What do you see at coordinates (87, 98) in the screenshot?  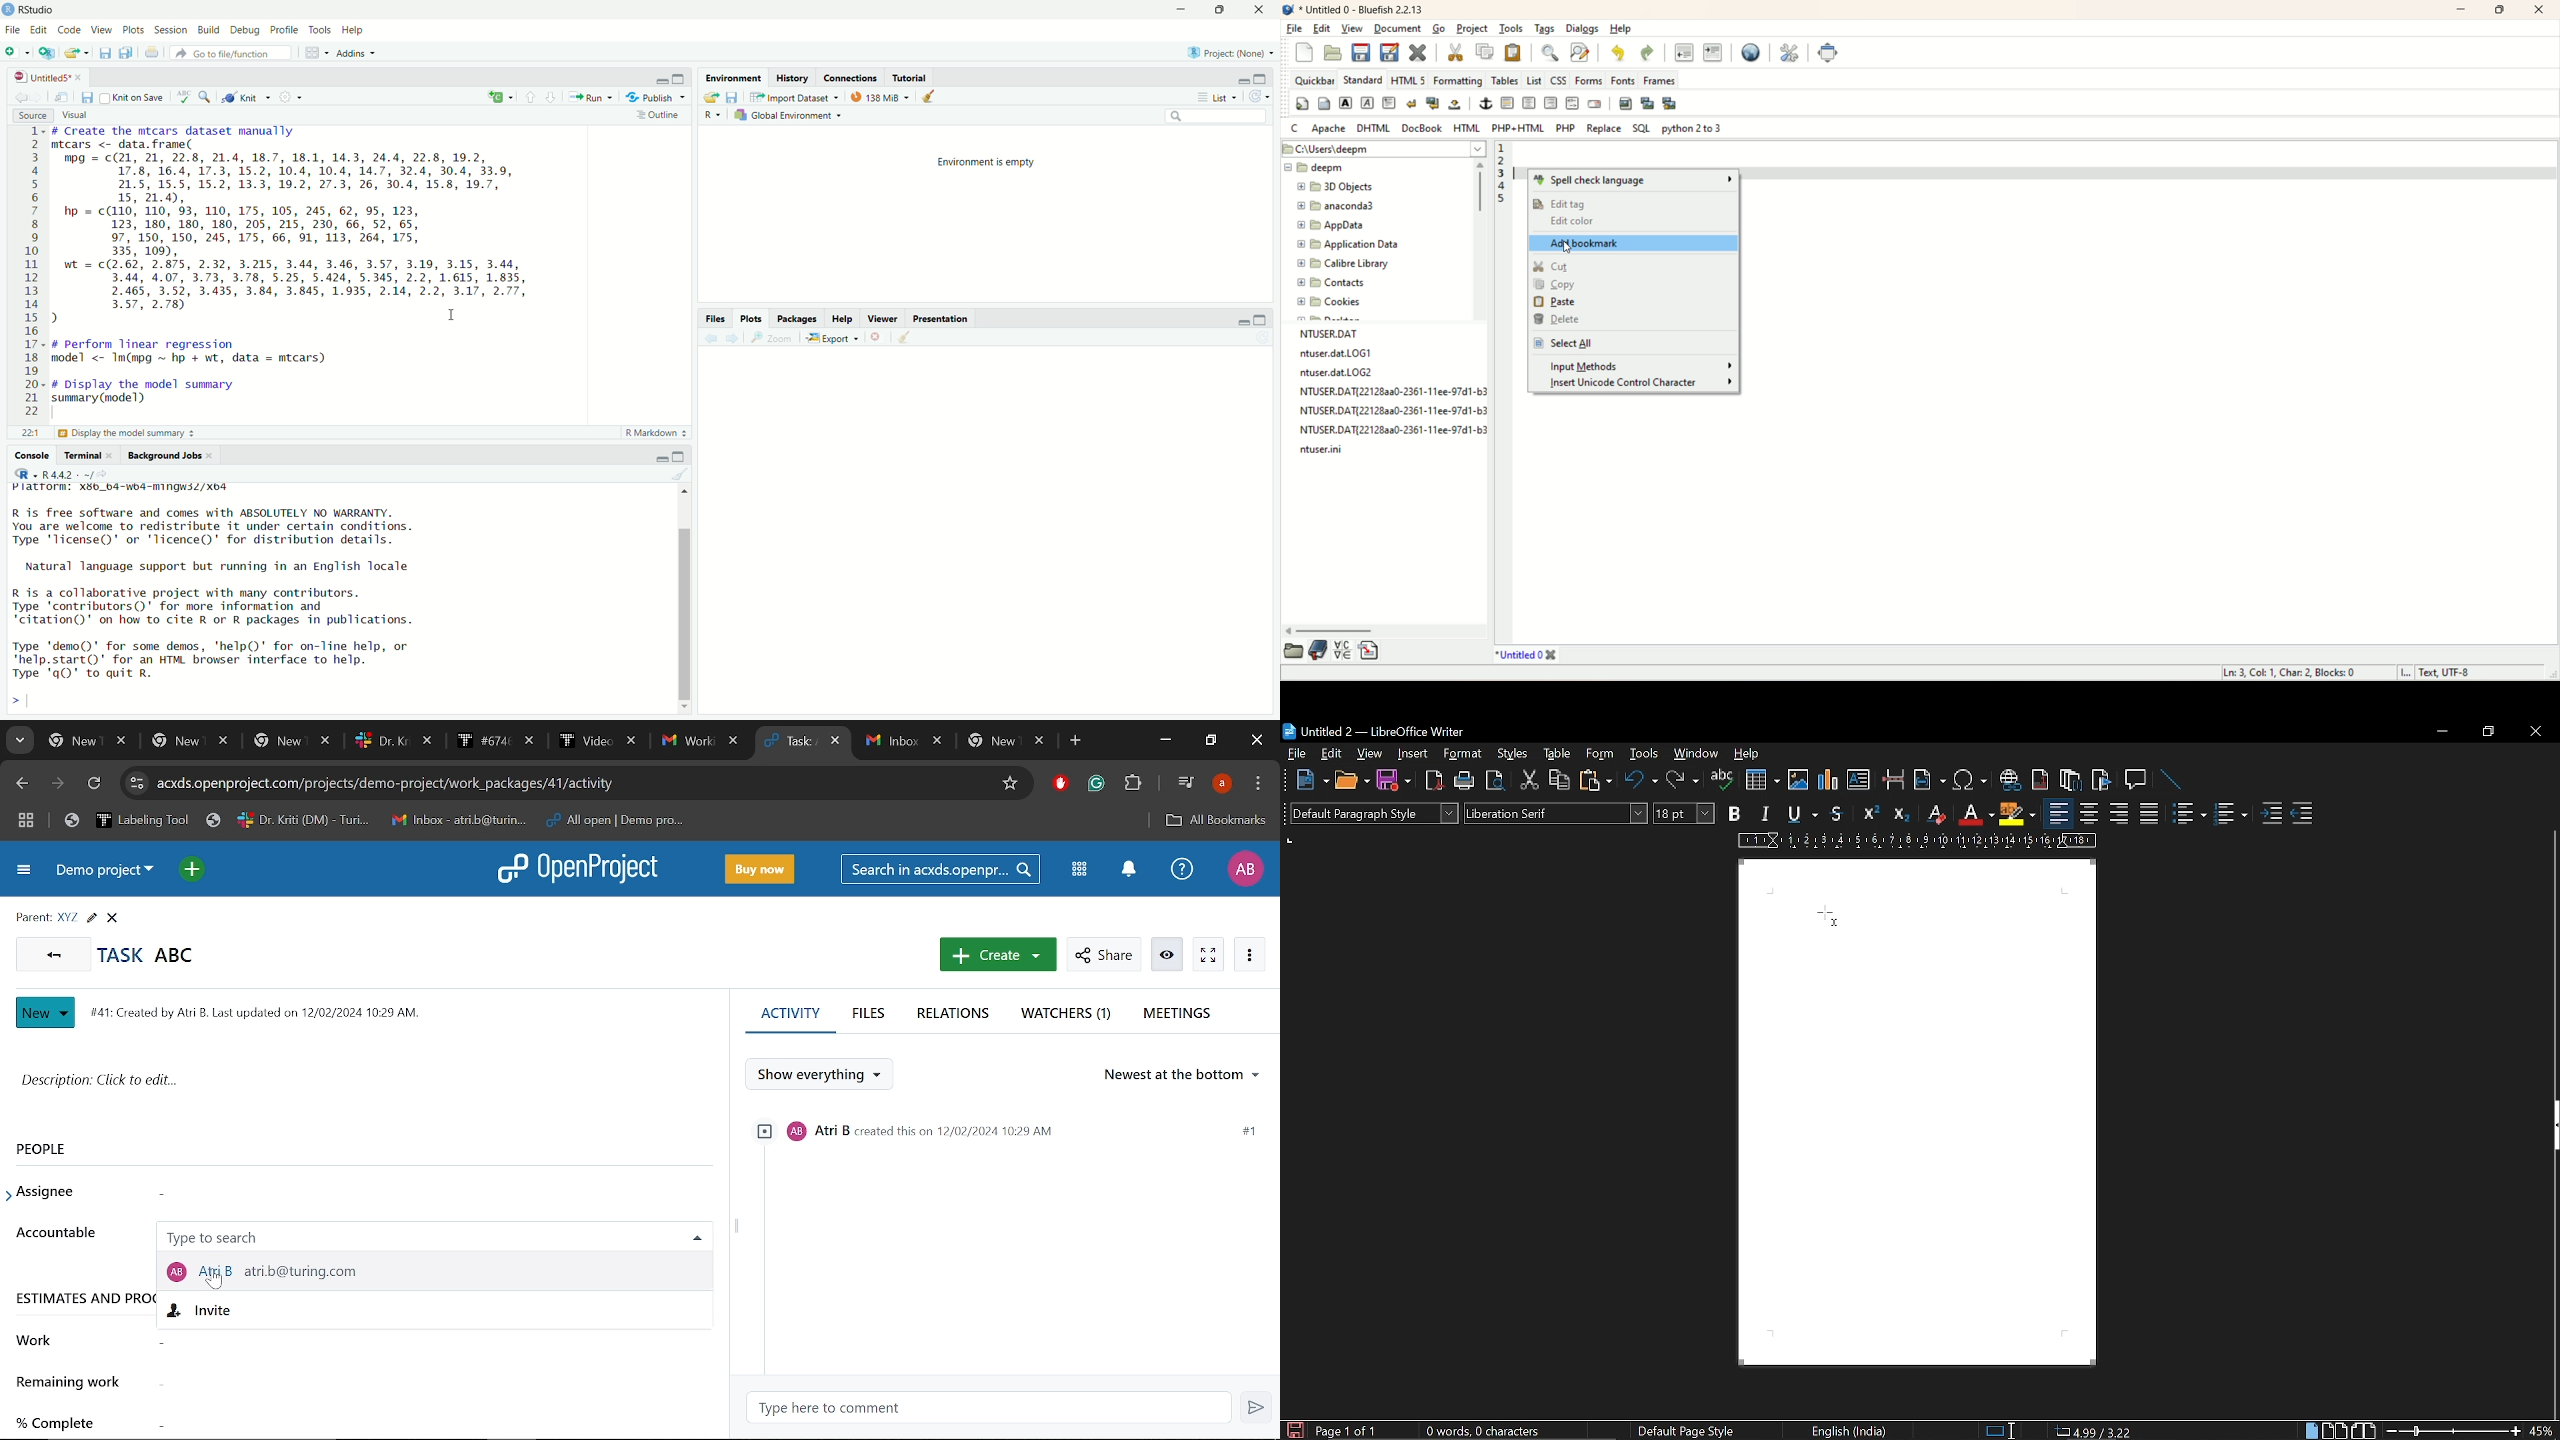 I see `save` at bounding box center [87, 98].